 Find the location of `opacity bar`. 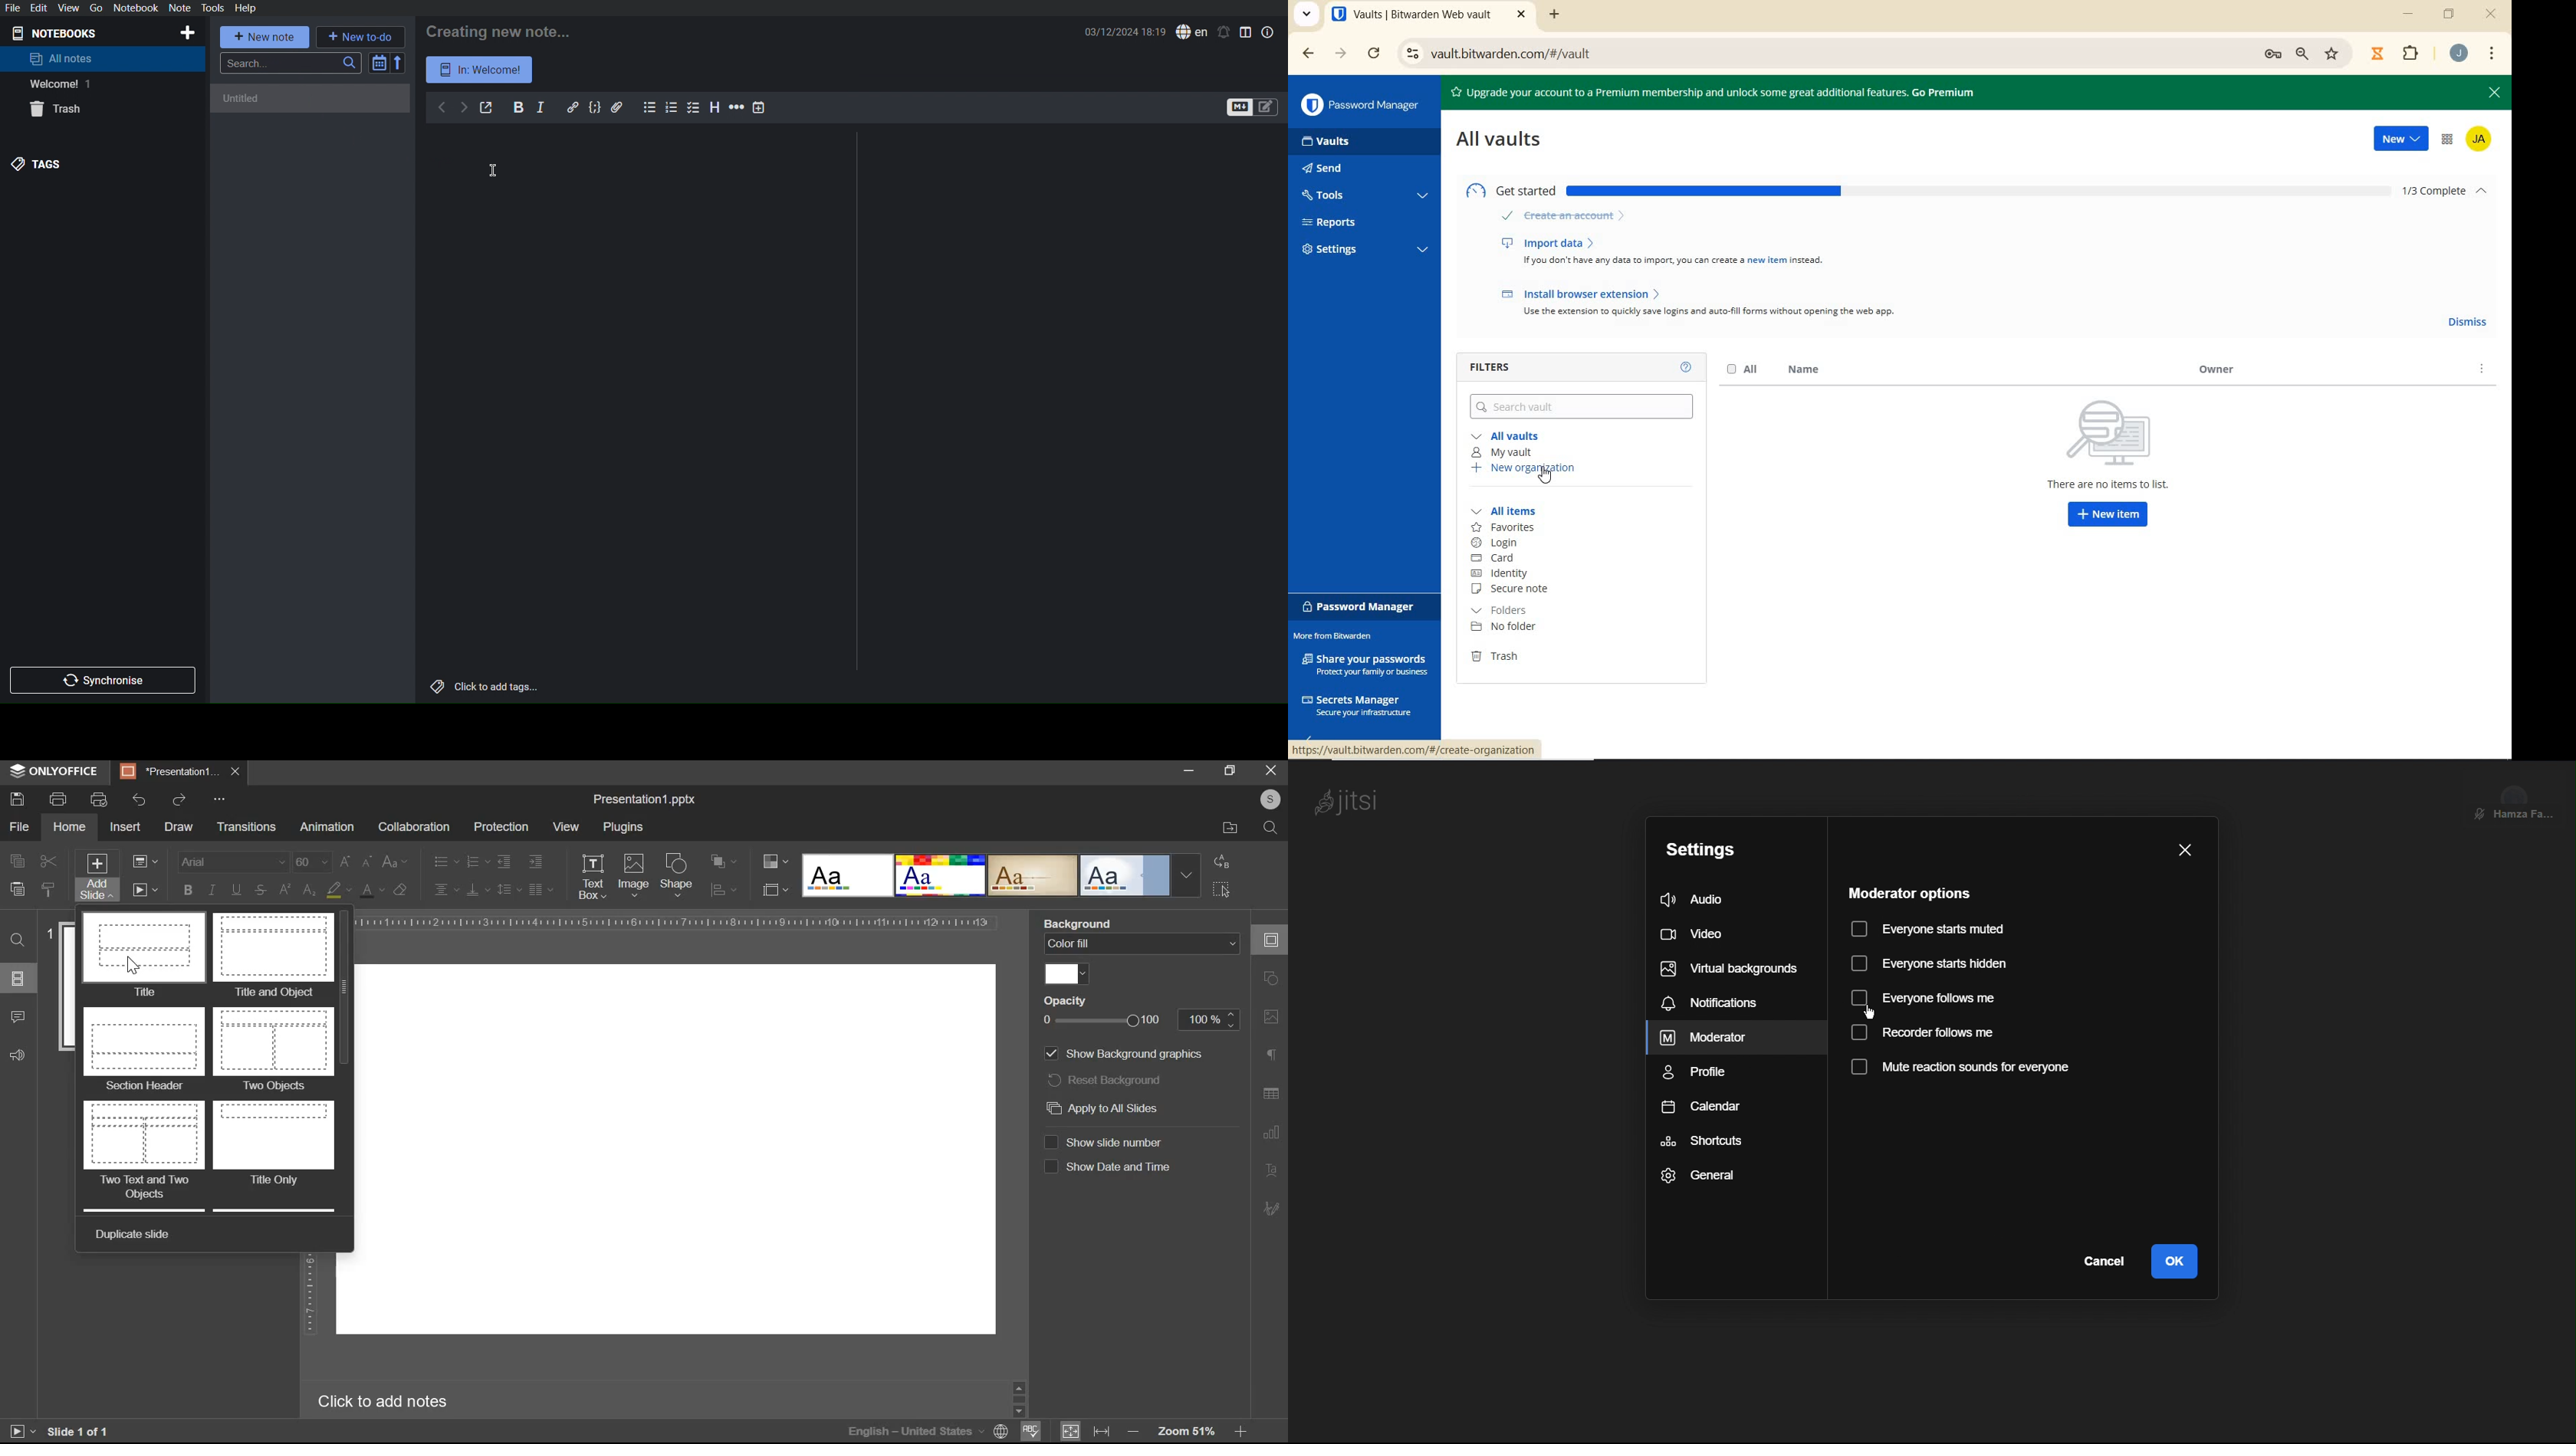

opacity bar is located at coordinates (1102, 1022).